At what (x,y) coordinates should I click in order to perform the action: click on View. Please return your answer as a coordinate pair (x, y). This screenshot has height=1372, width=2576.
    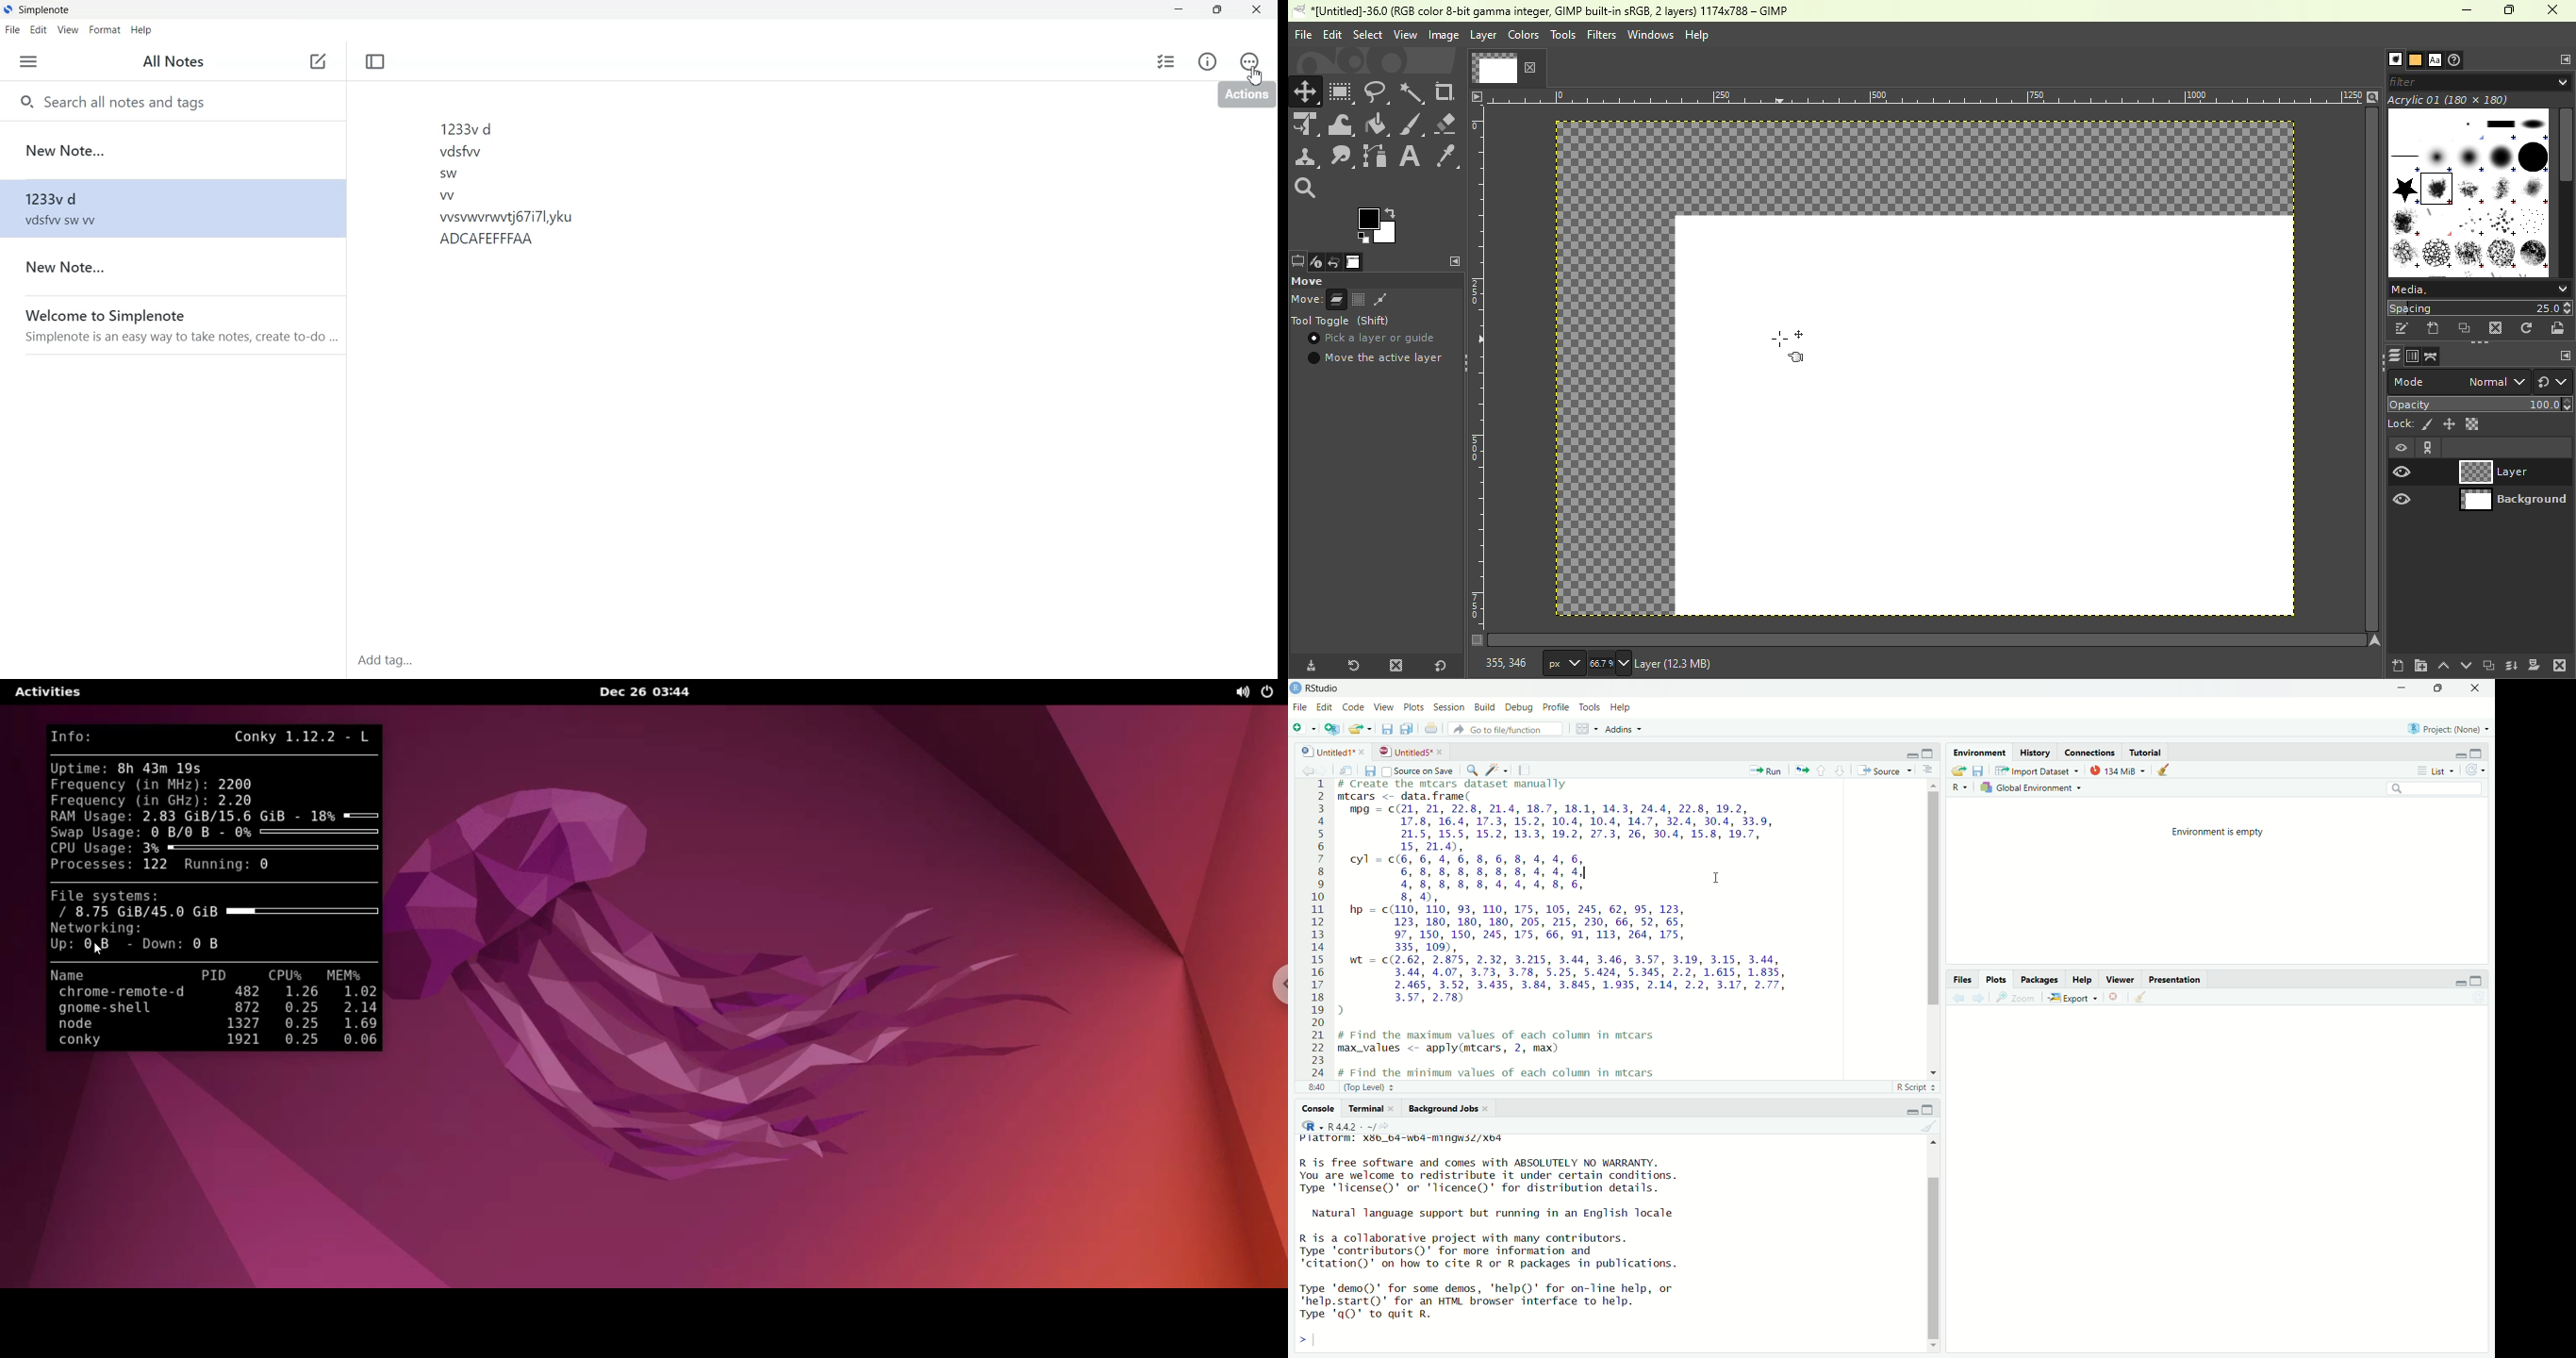
    Looking at the image, I should click on (1385, 707).